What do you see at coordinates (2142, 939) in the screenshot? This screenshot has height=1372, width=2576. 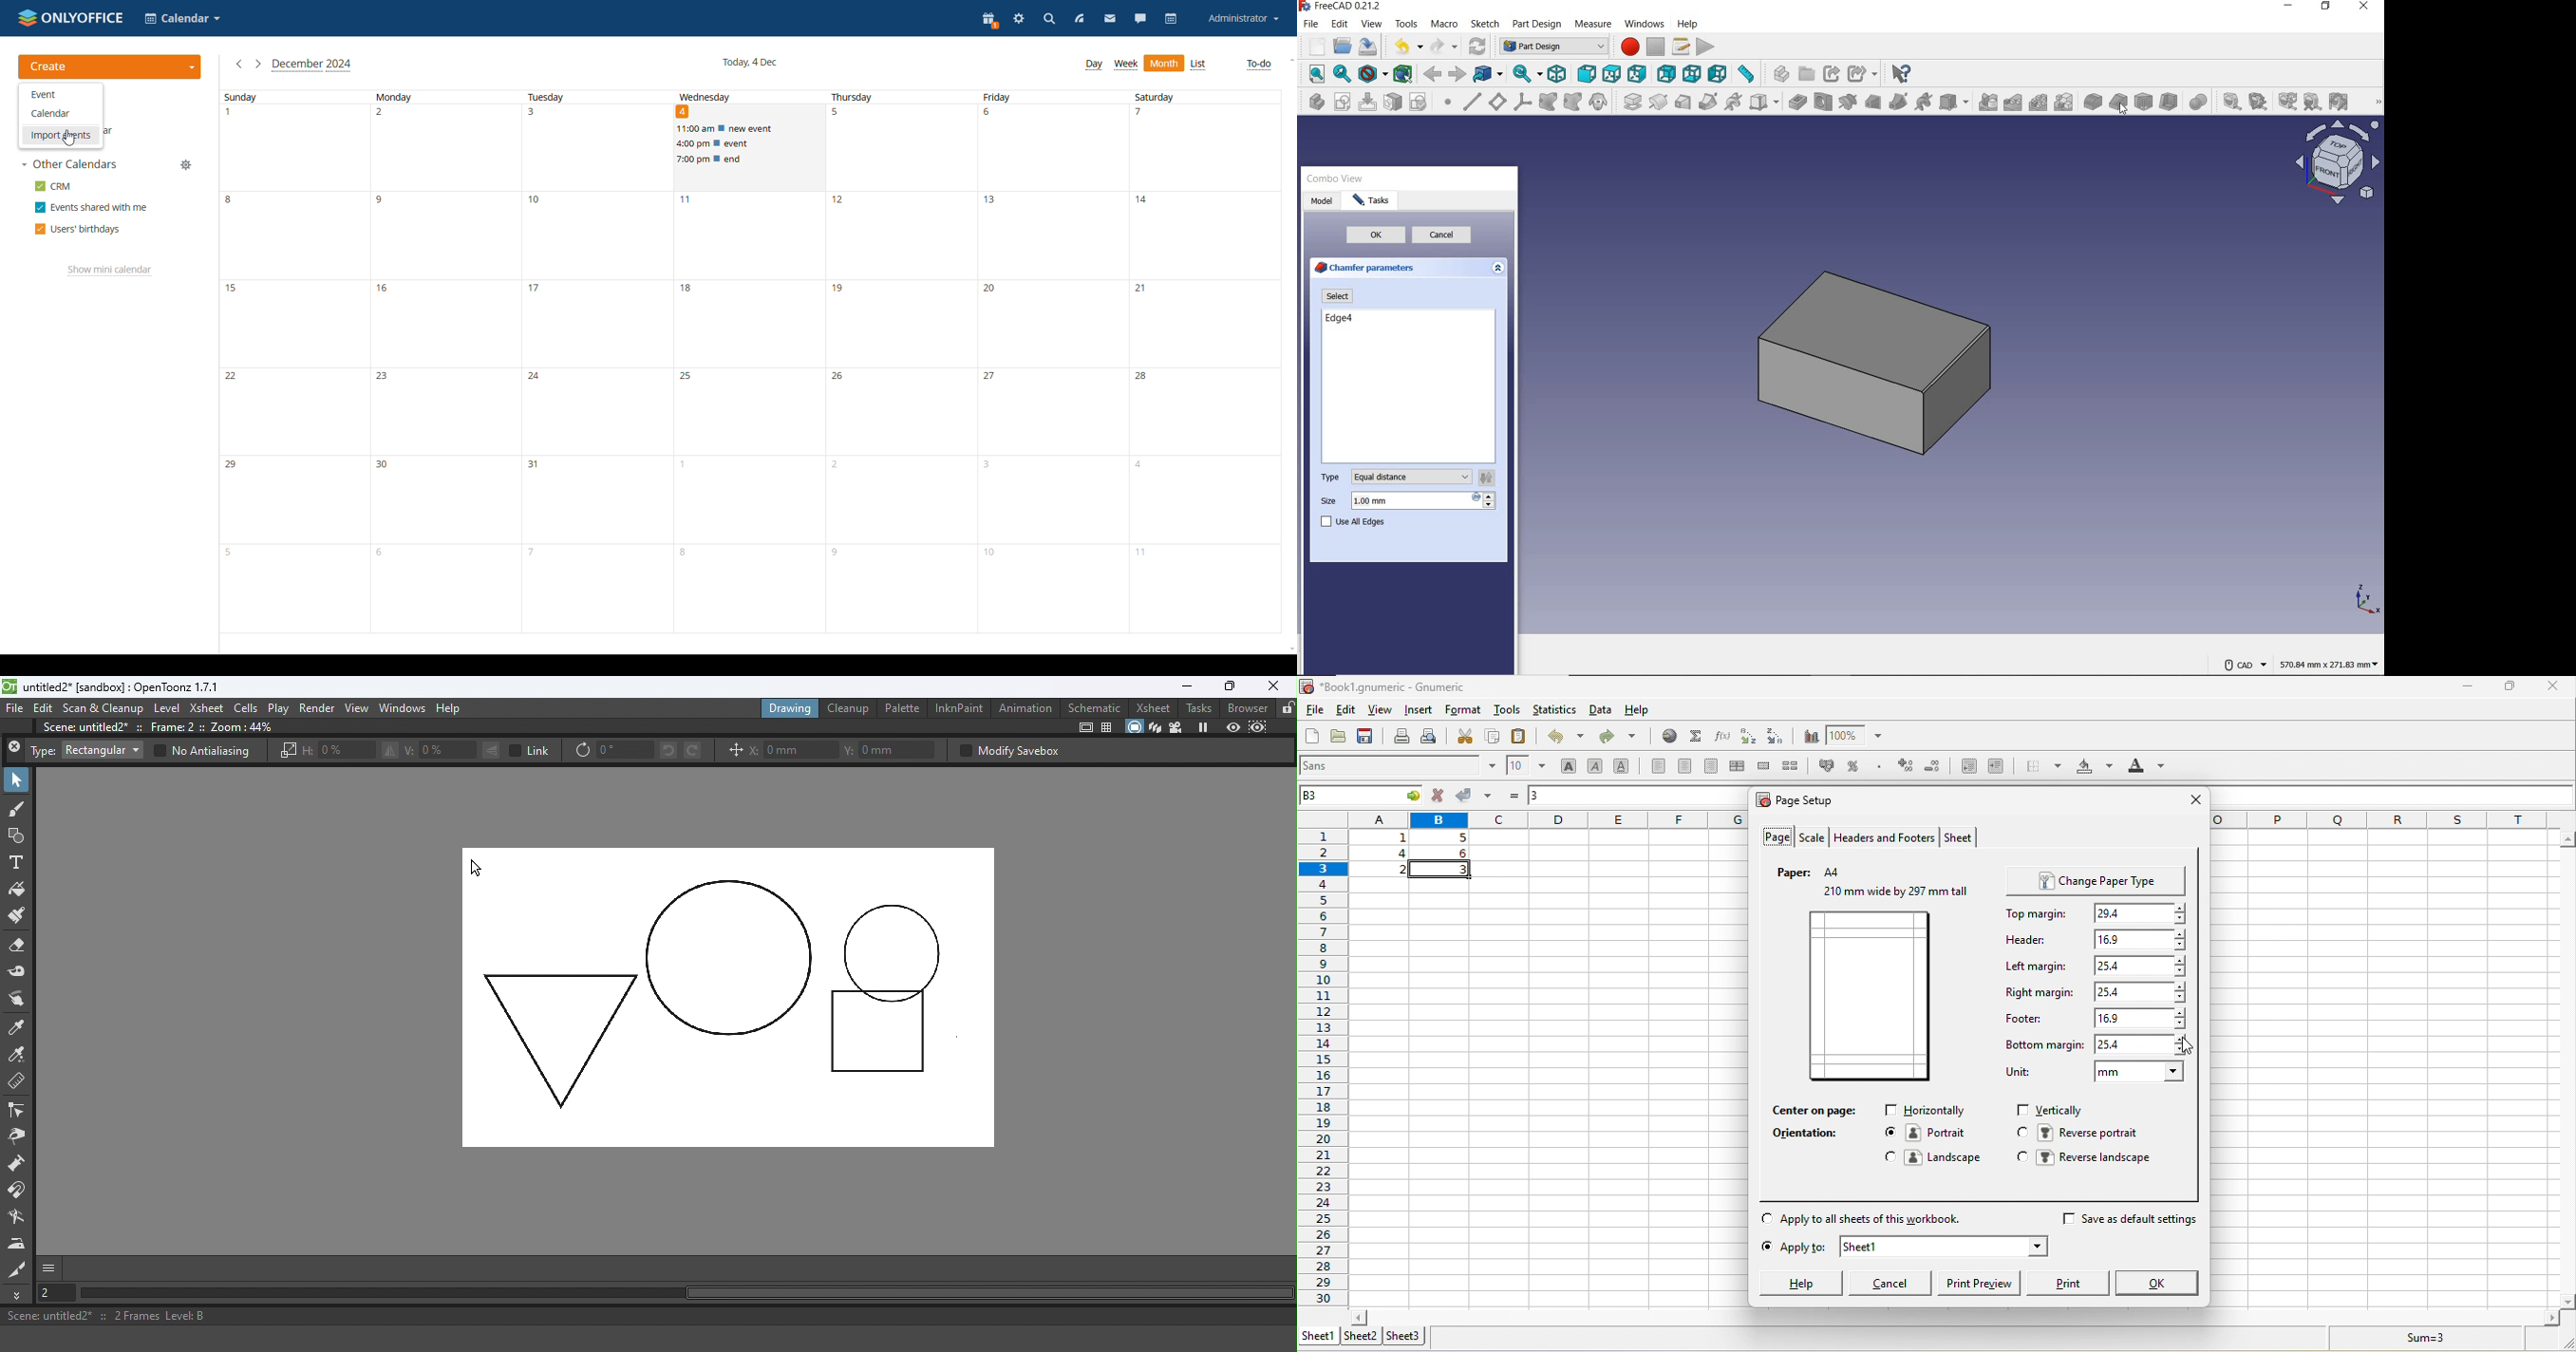 I see `16.9` at bounding box center [2142, 939].